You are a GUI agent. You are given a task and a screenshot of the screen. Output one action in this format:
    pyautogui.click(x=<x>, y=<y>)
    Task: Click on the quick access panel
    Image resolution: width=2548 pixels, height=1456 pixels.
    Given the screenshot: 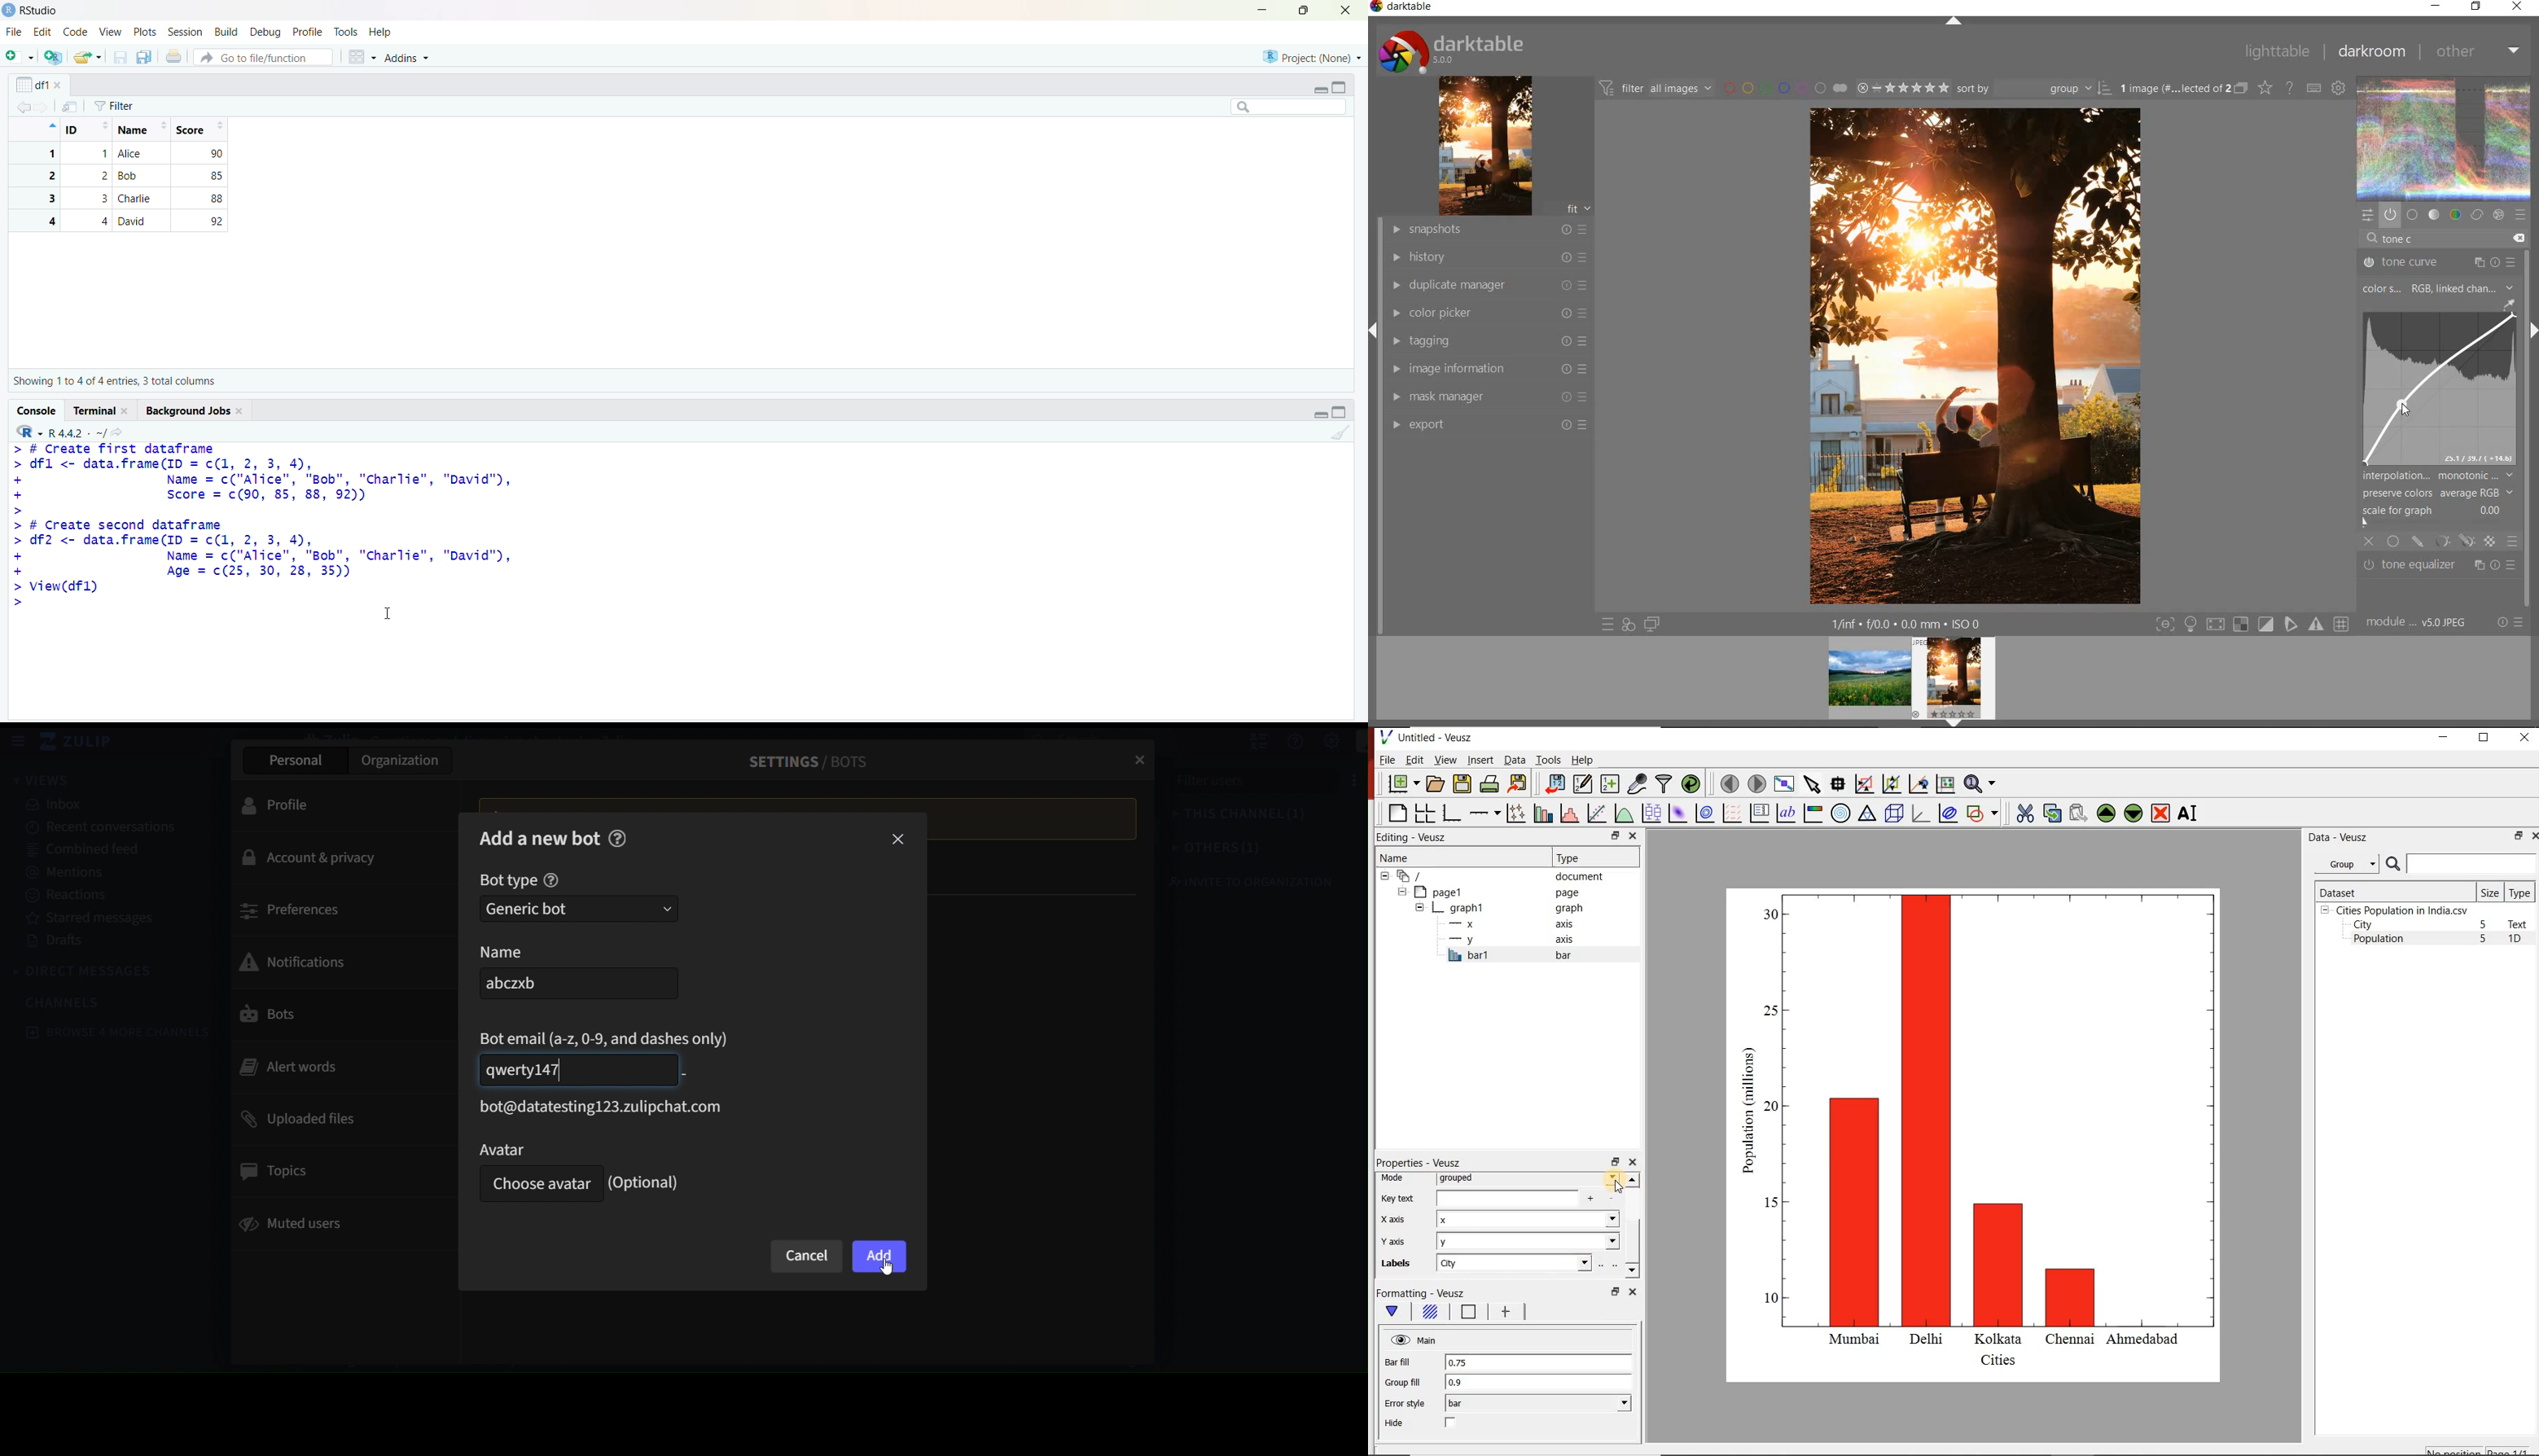 What is the action you would take?
    pyautogui.click(x=2369, y=214)
    